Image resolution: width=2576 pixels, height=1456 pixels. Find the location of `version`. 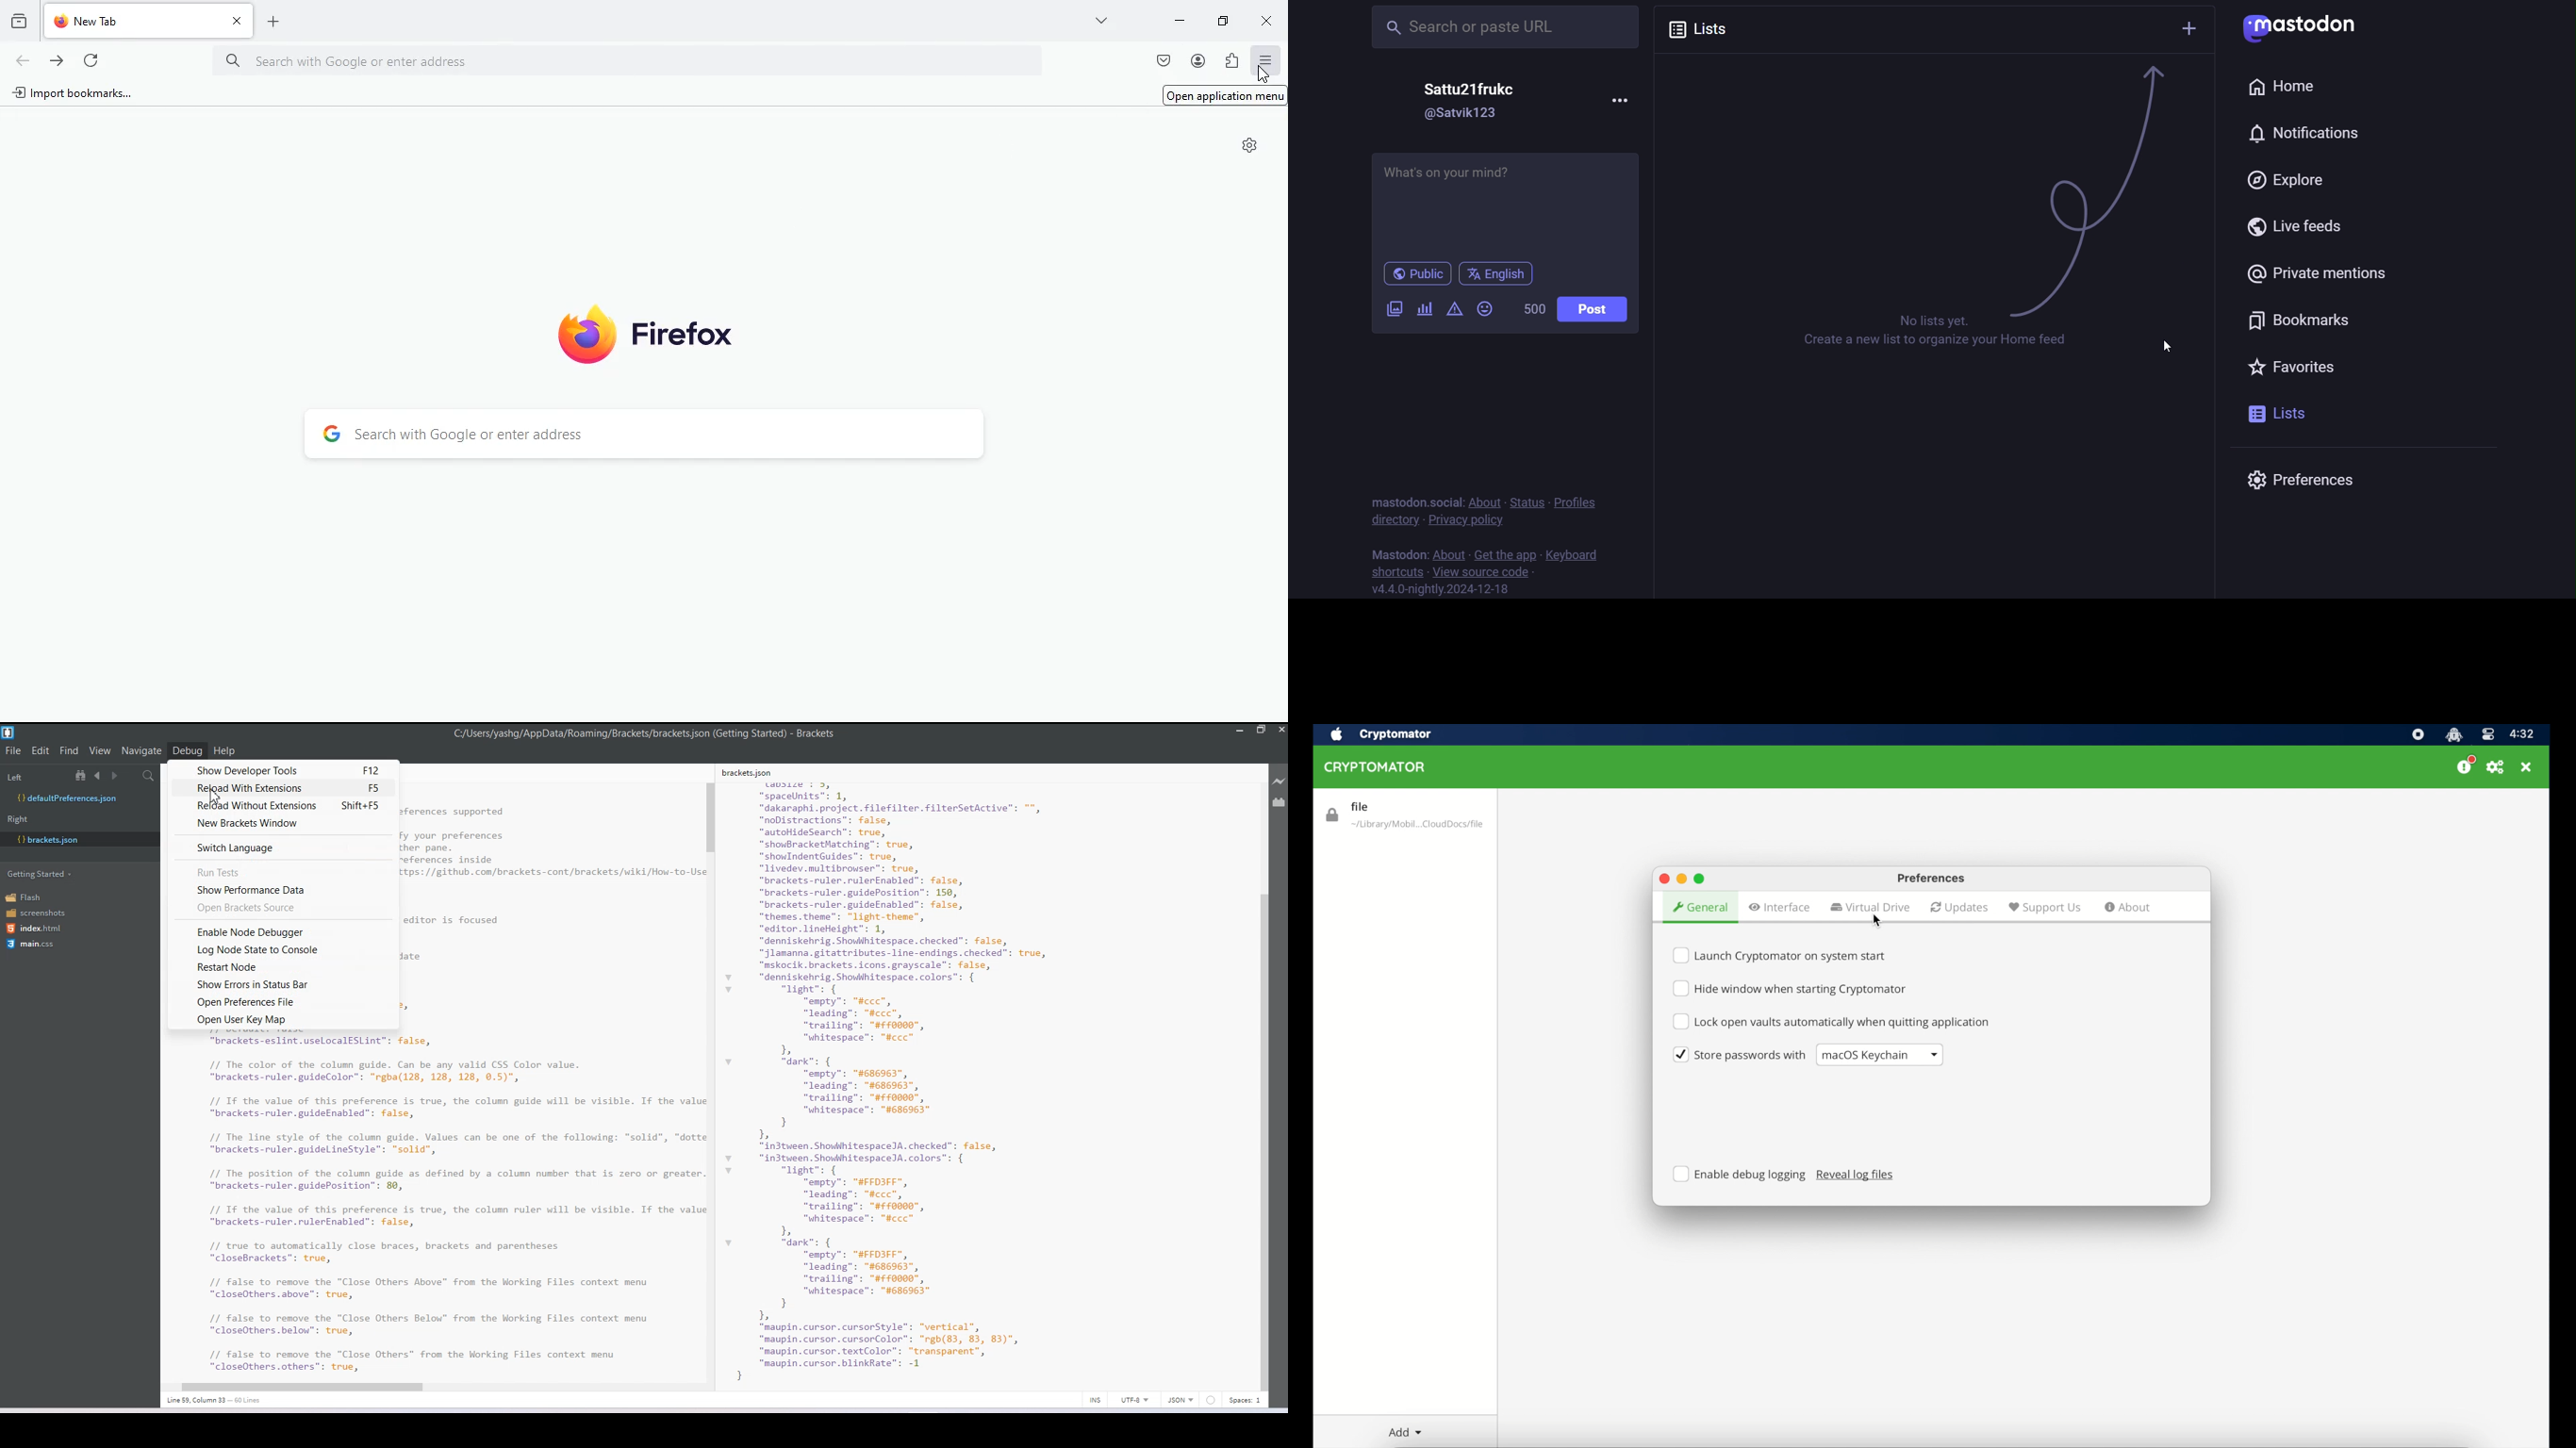

version is located at coordinates (1450, 590).